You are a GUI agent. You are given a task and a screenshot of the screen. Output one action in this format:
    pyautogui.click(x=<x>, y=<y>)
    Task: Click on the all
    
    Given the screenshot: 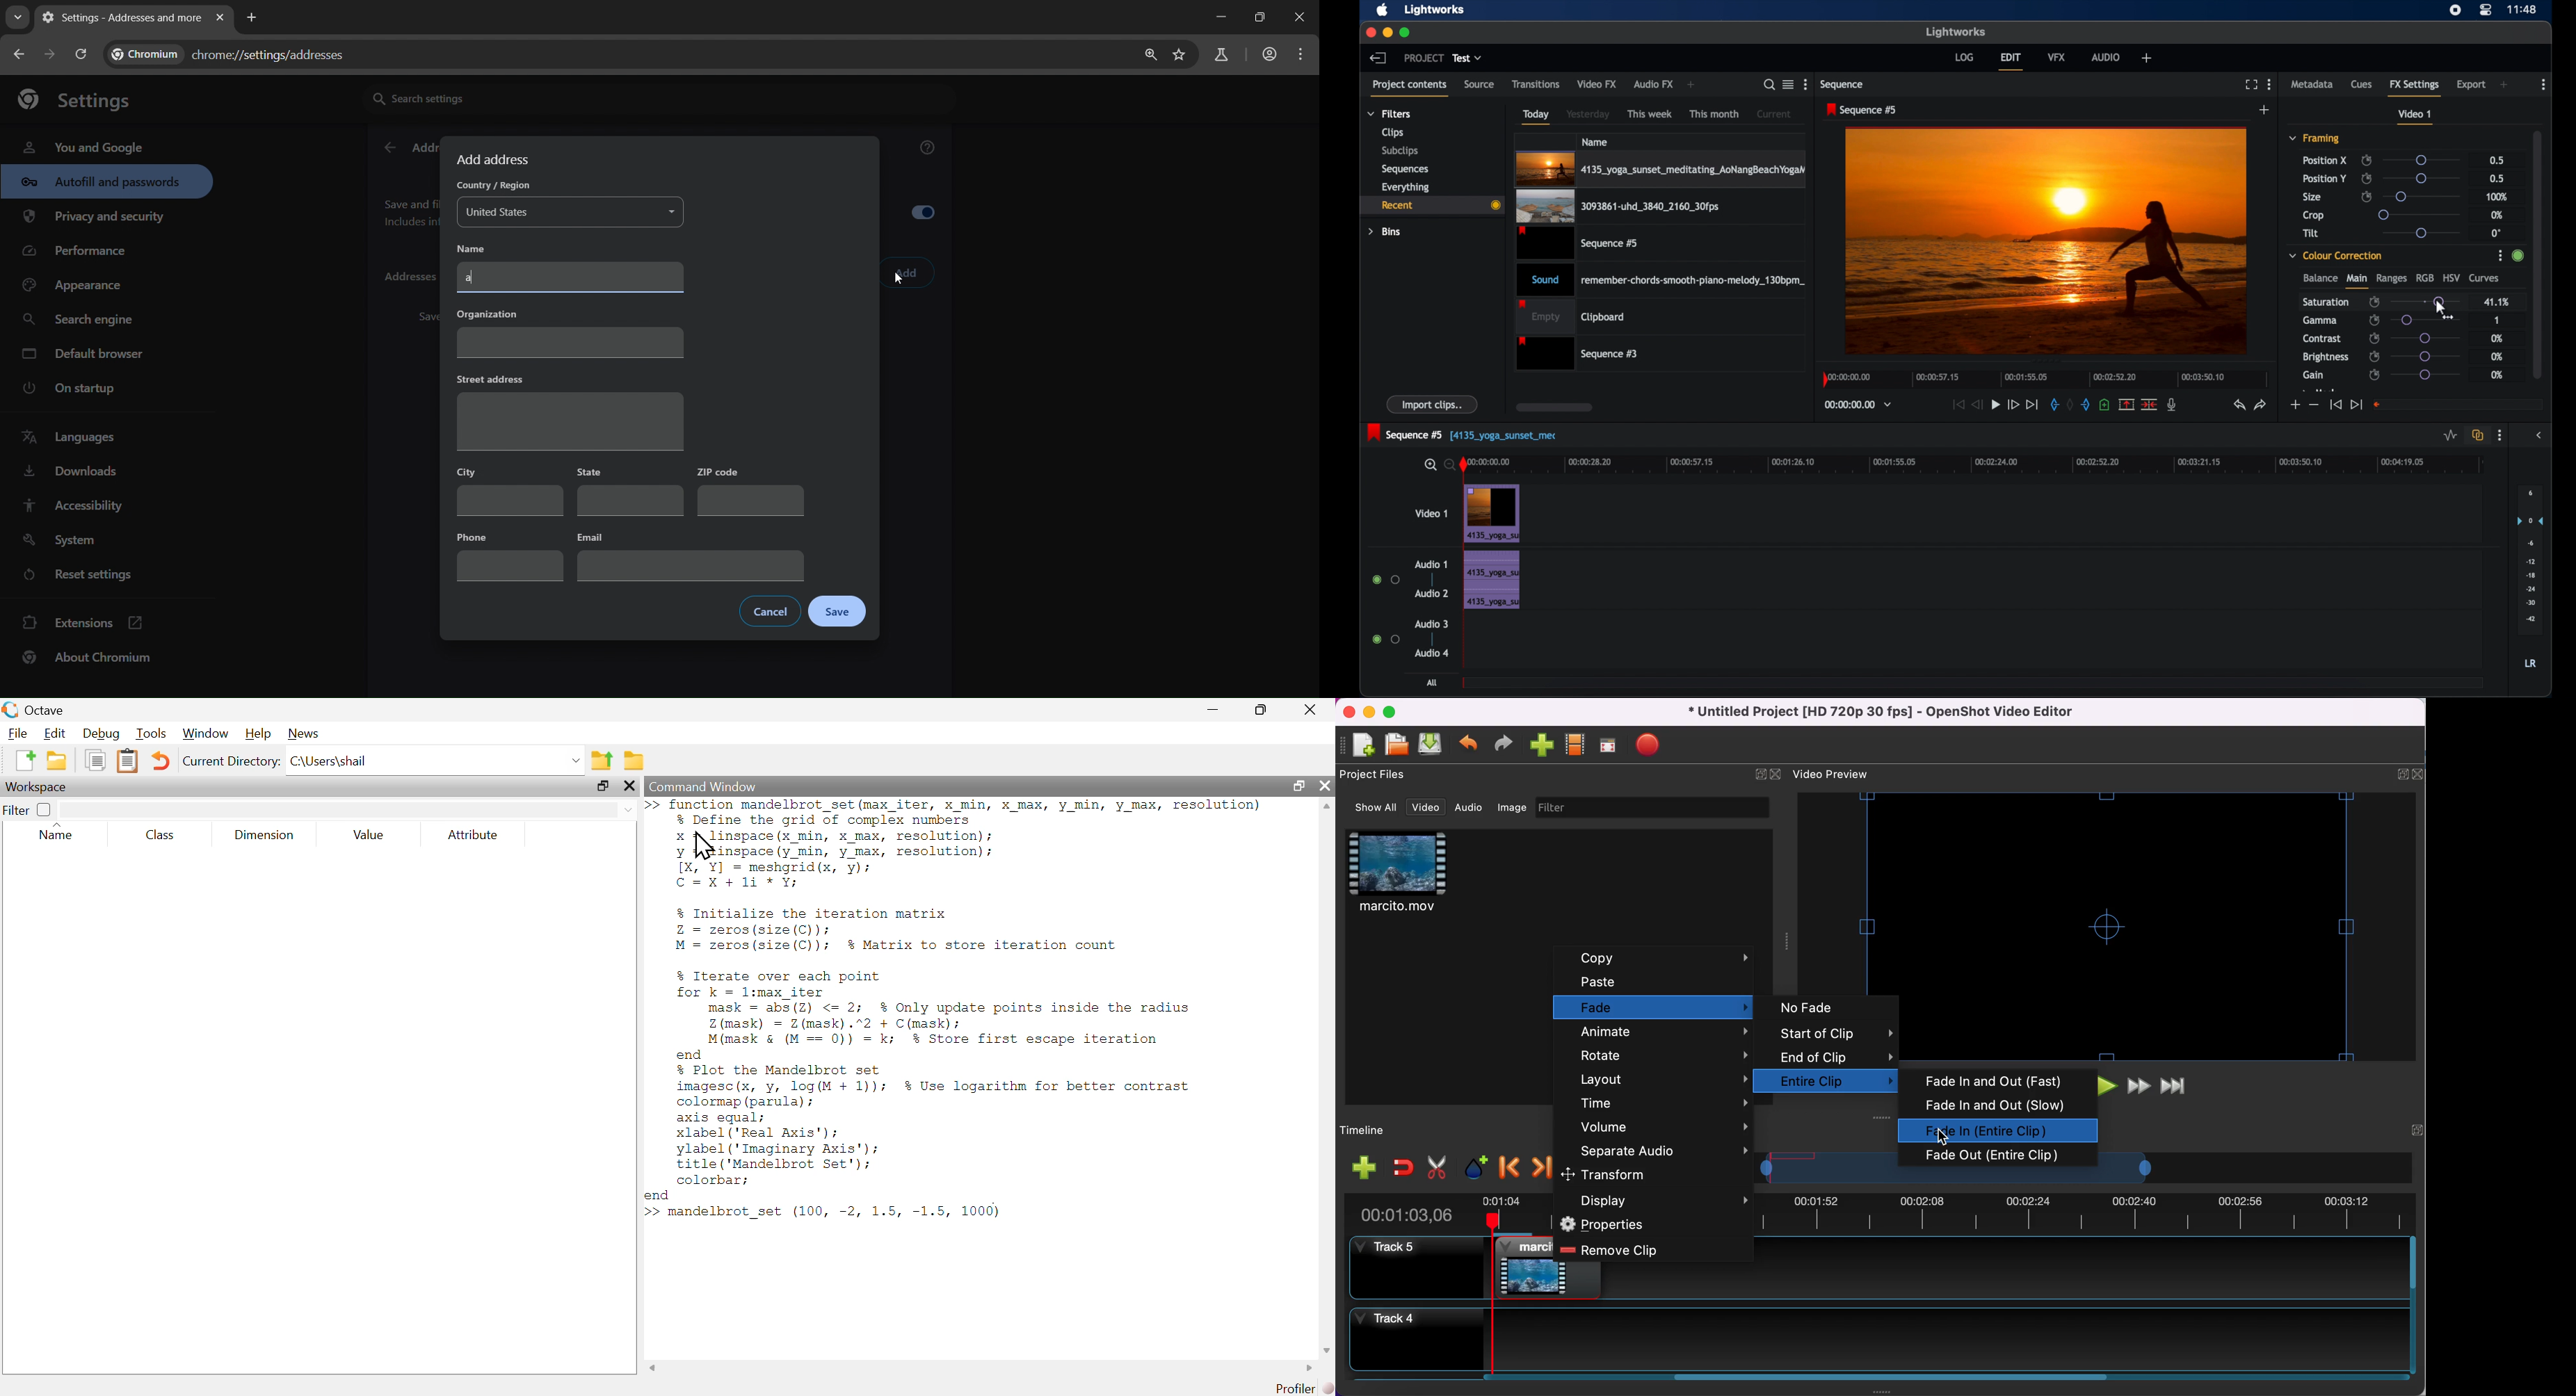 What is the action you would take?
    pyautogui.click(x=1432, y=682)
    